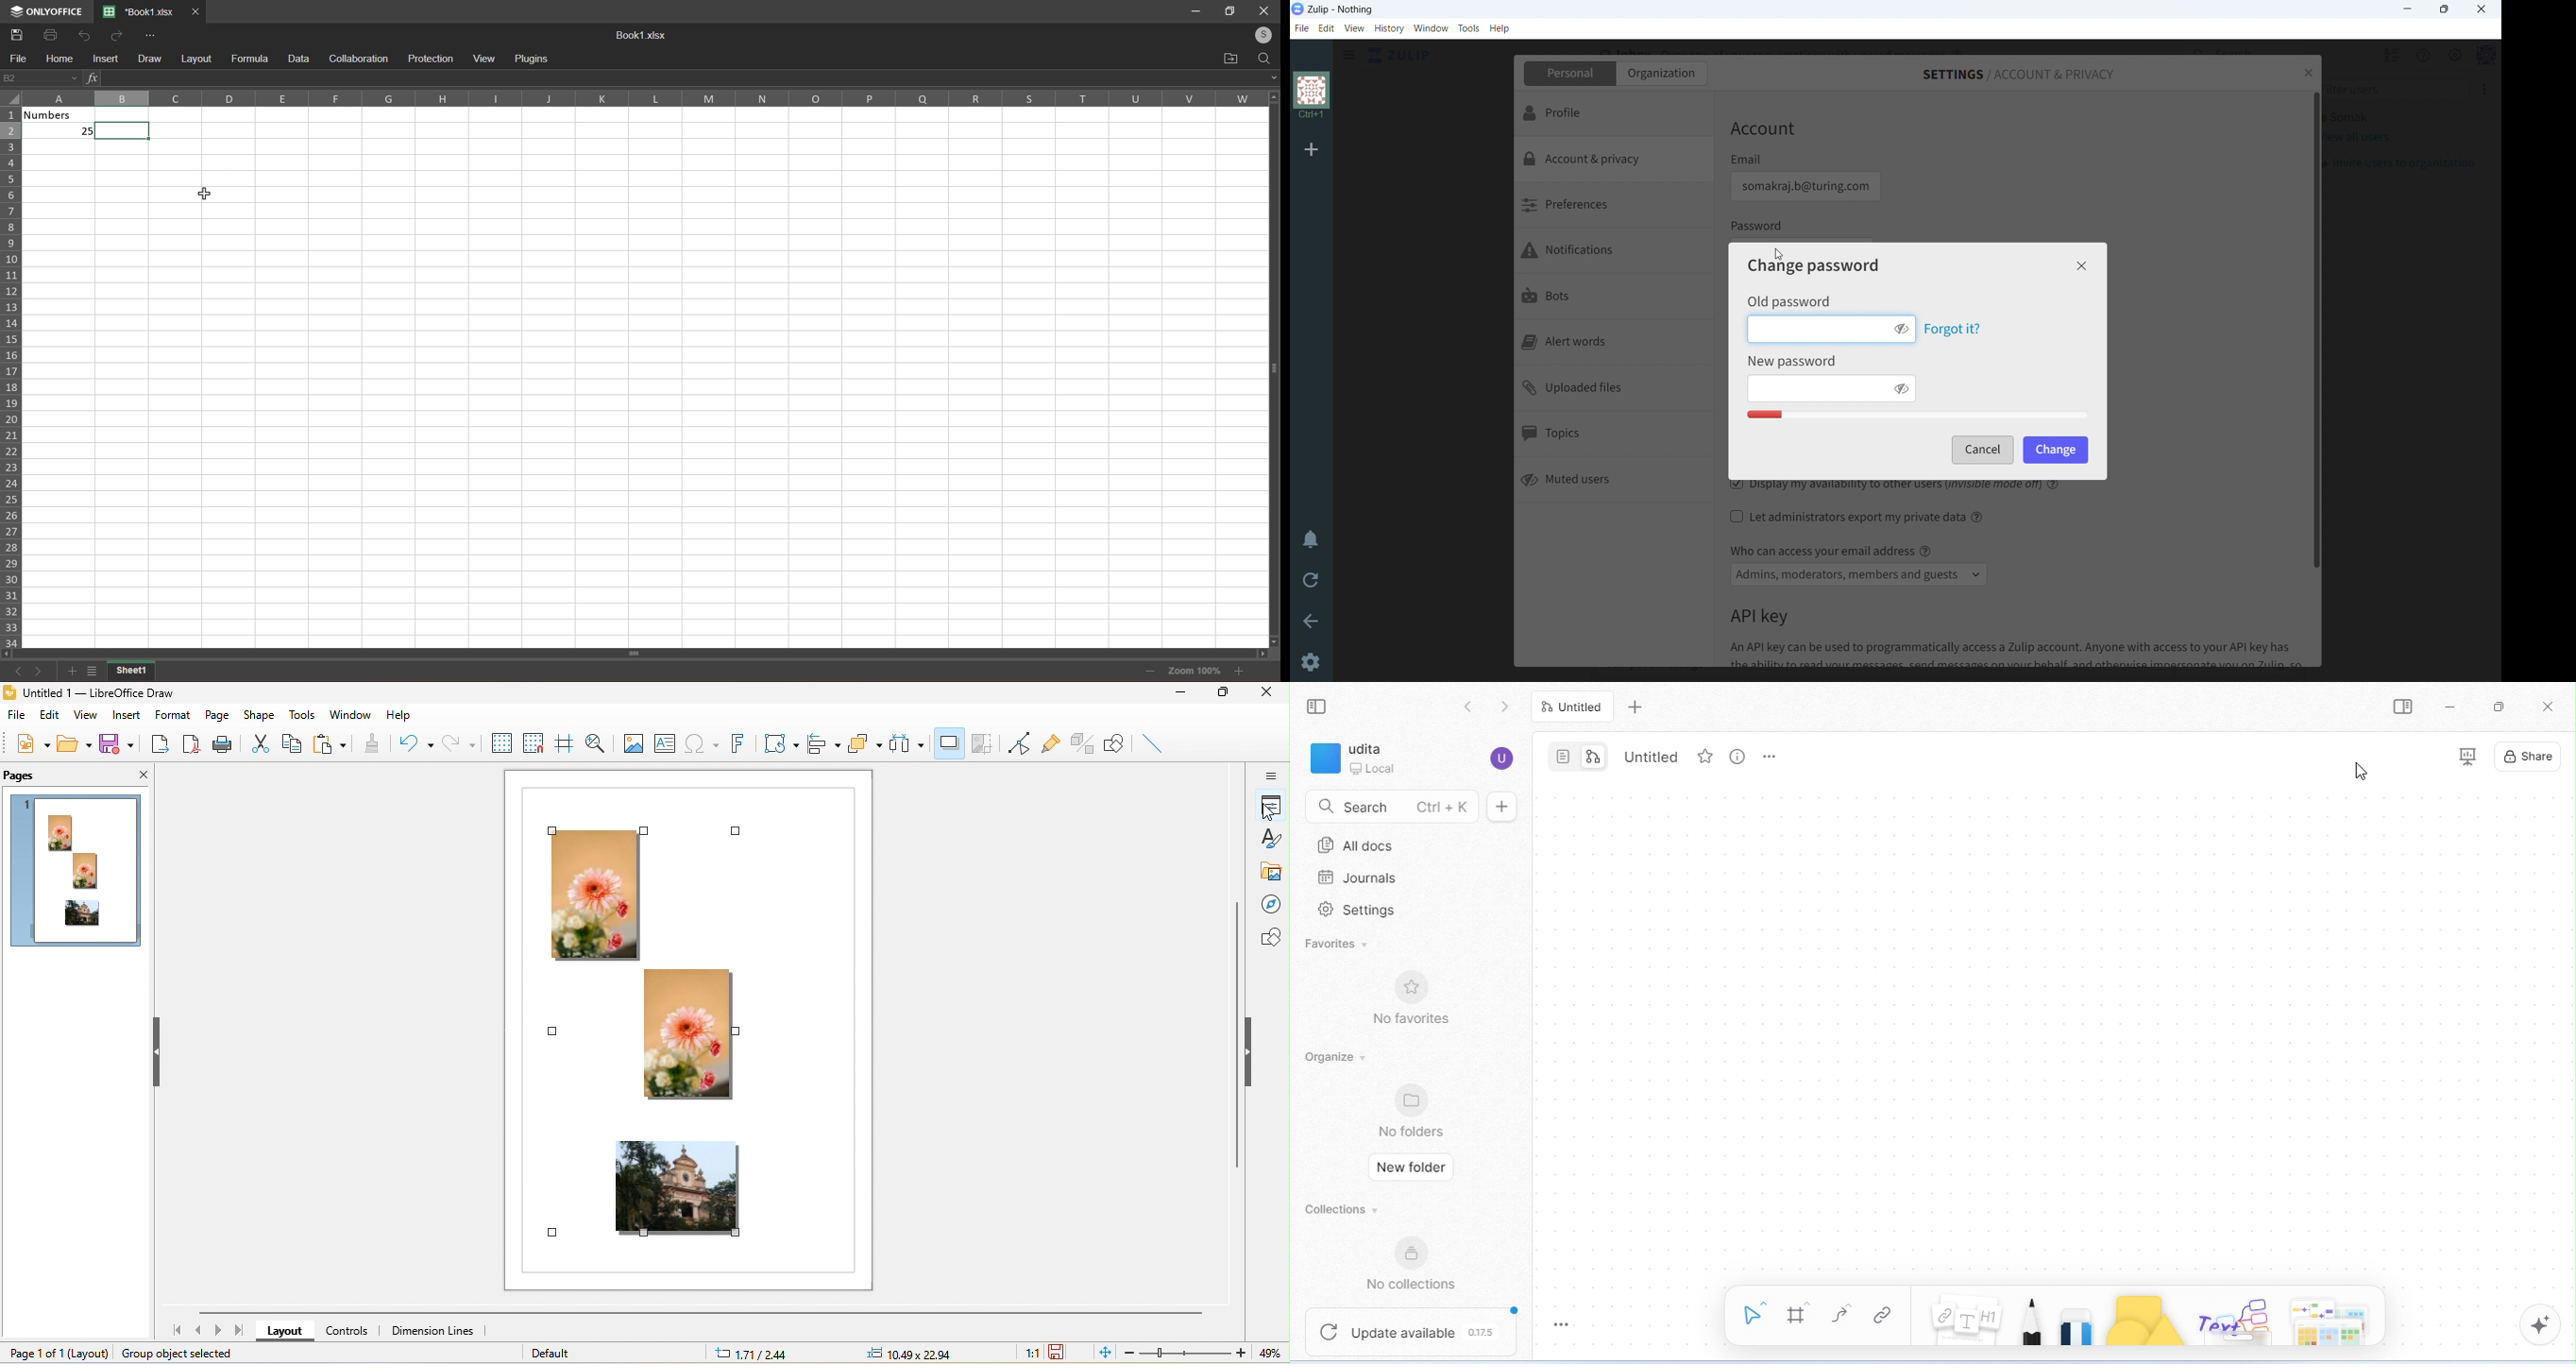 This screenshot has width=2576, height=1372. What do you see at coordinates (1228, 693) in the screenshot?
I see `maximize` at bounding box center [1228, 693].